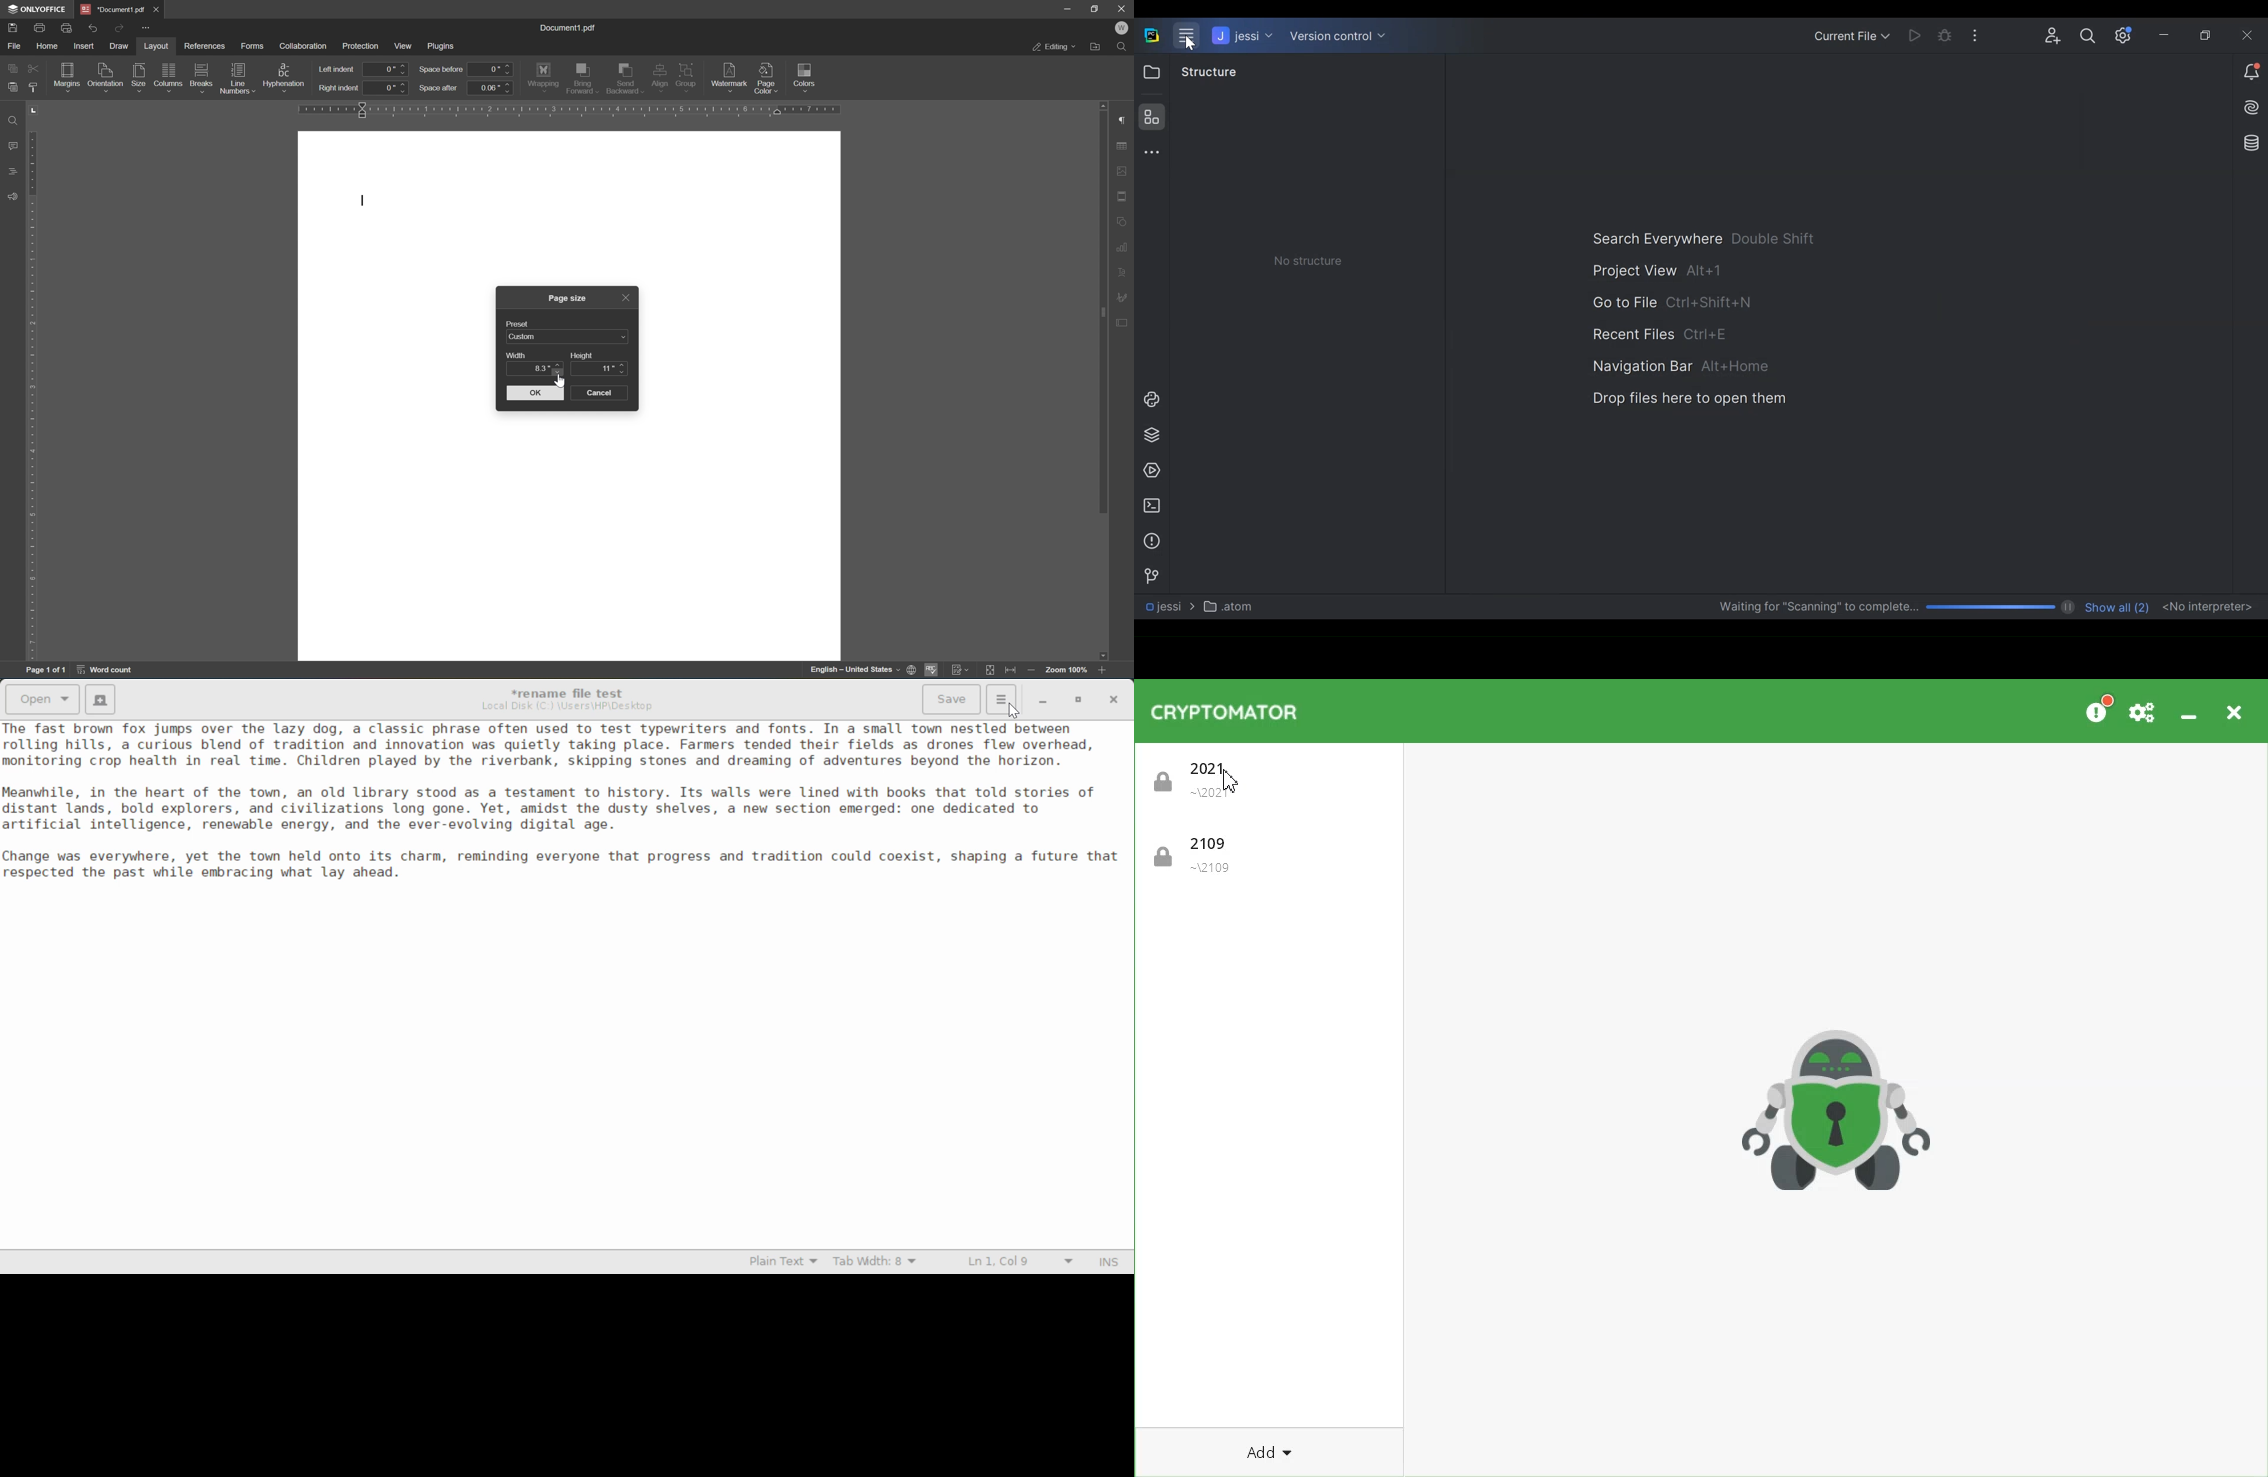 Image resolution: width=2268 pixels, height=1484 pixels. Describe the element at coordinates (31, 396) in the screenshot. I see `ruler` at that location.